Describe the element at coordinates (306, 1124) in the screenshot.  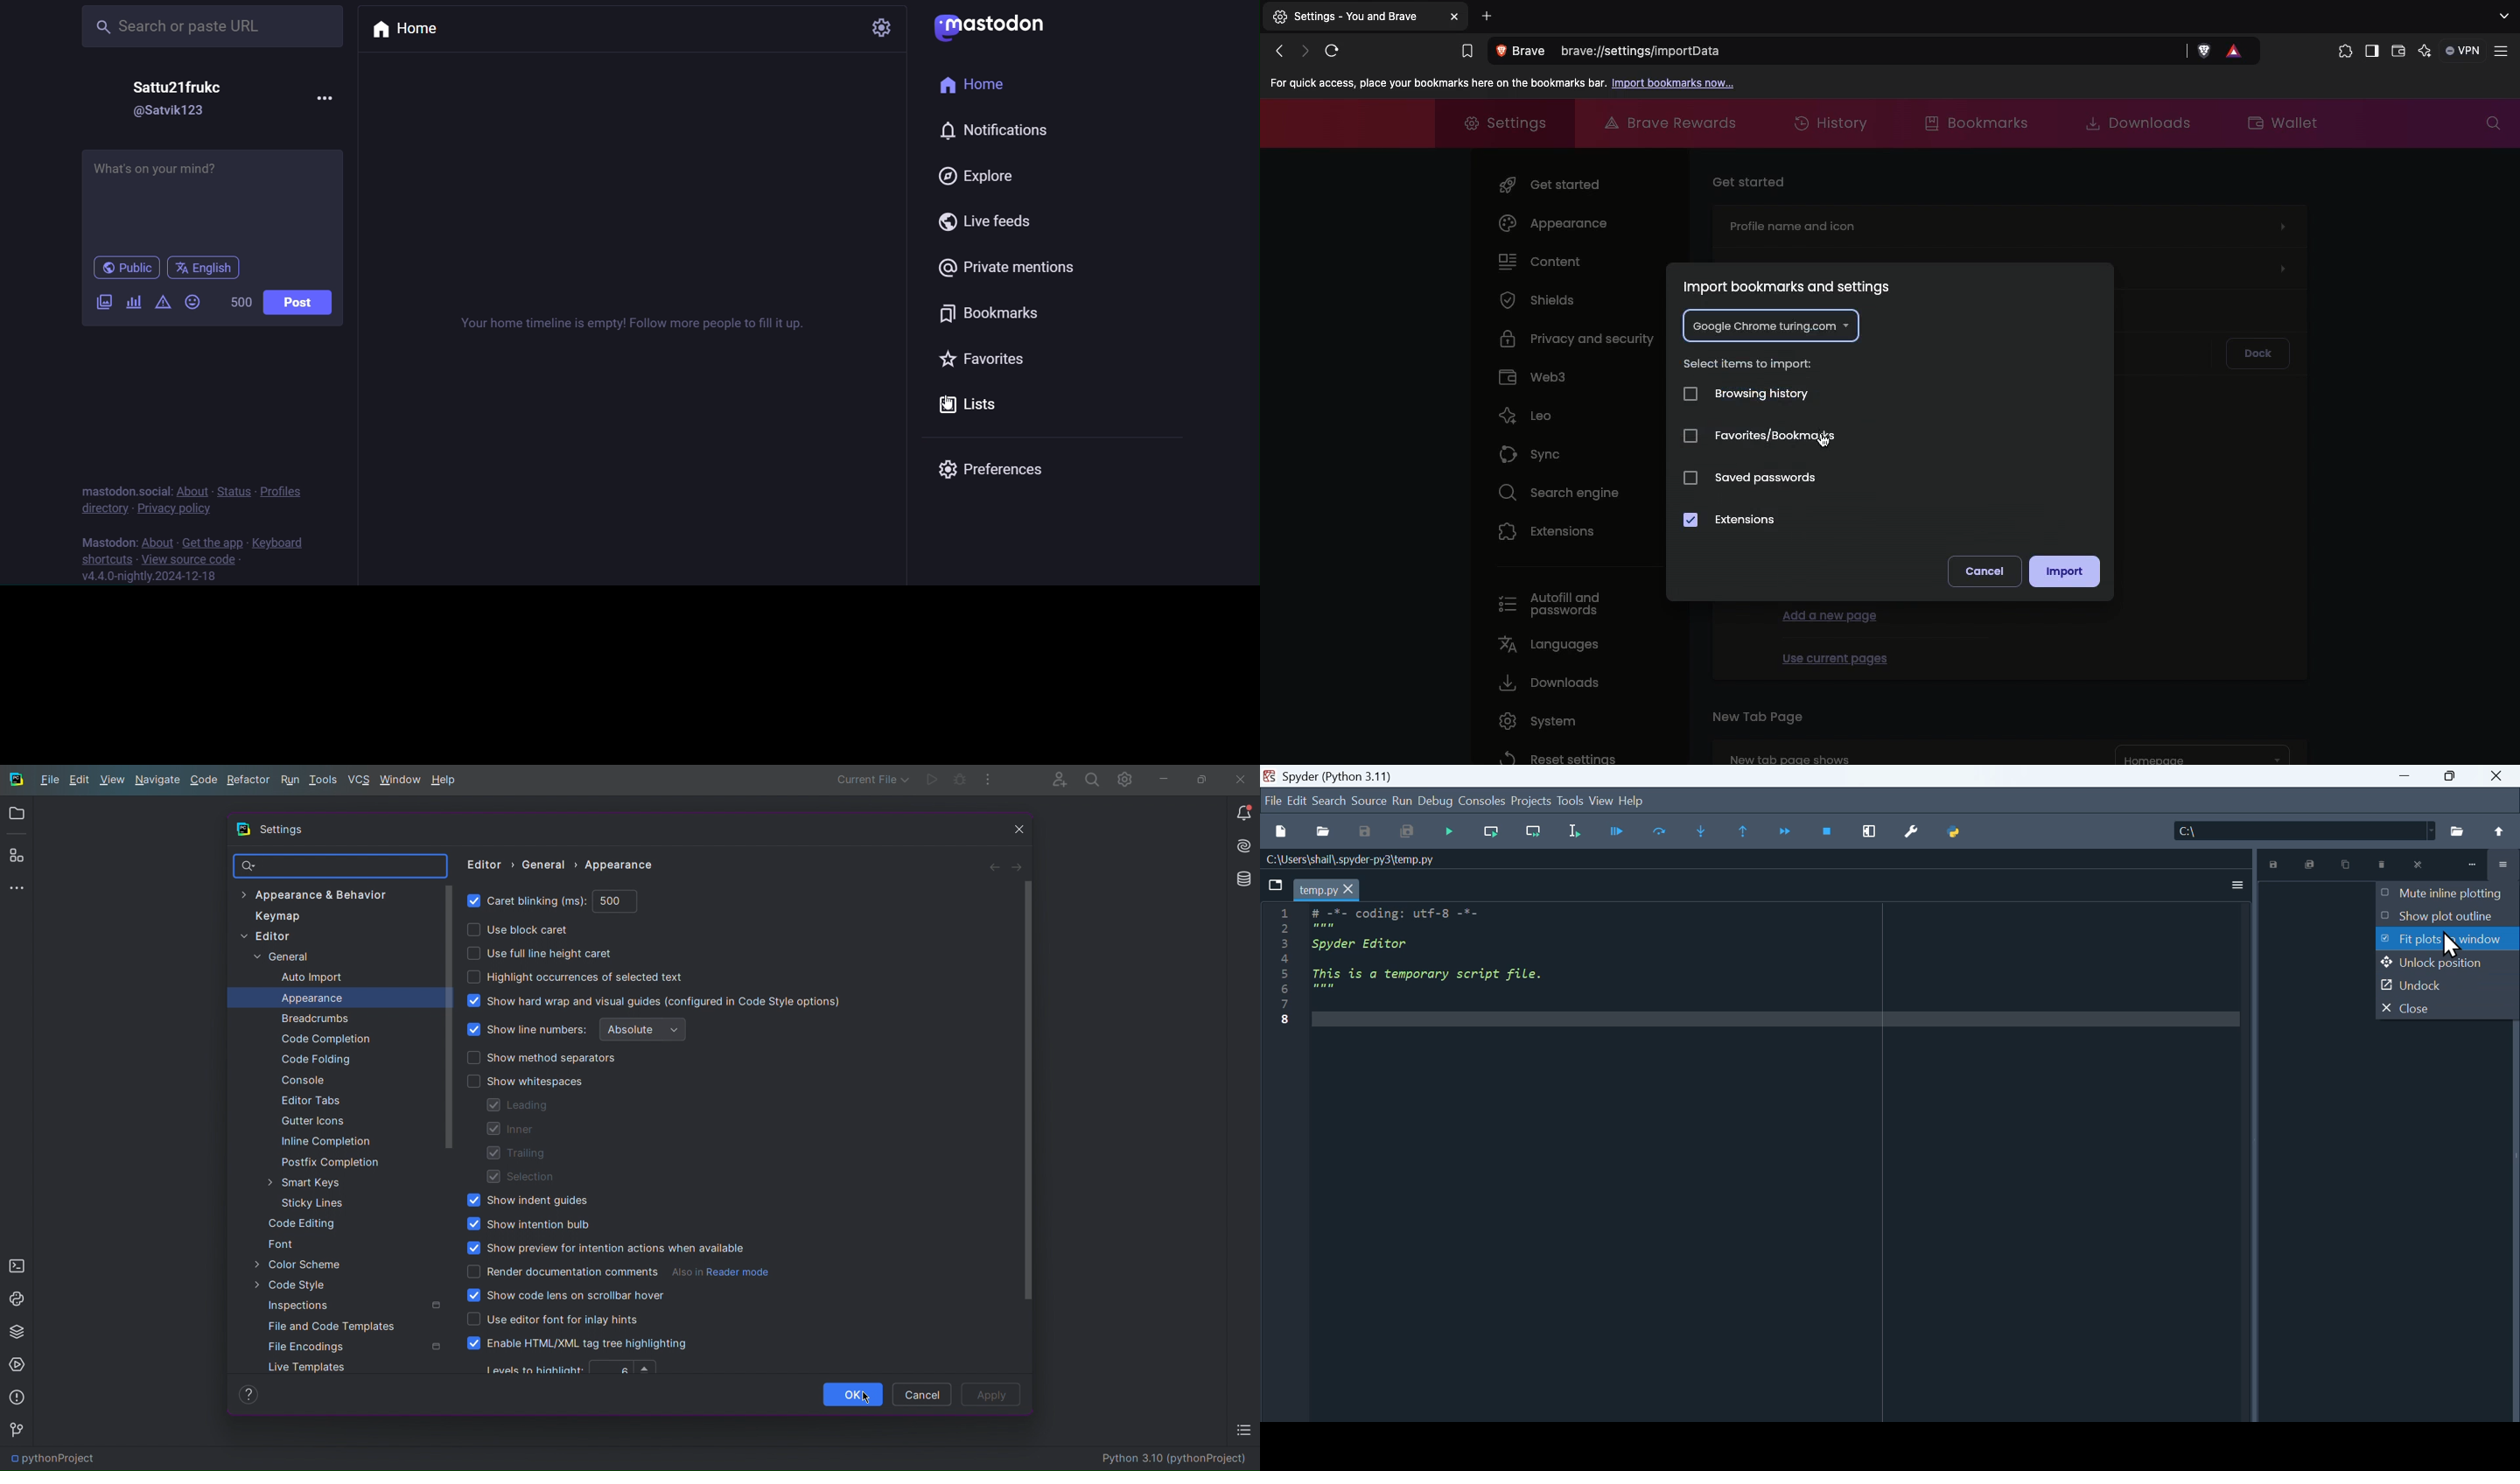
I see `Gutter Icons` at that location.